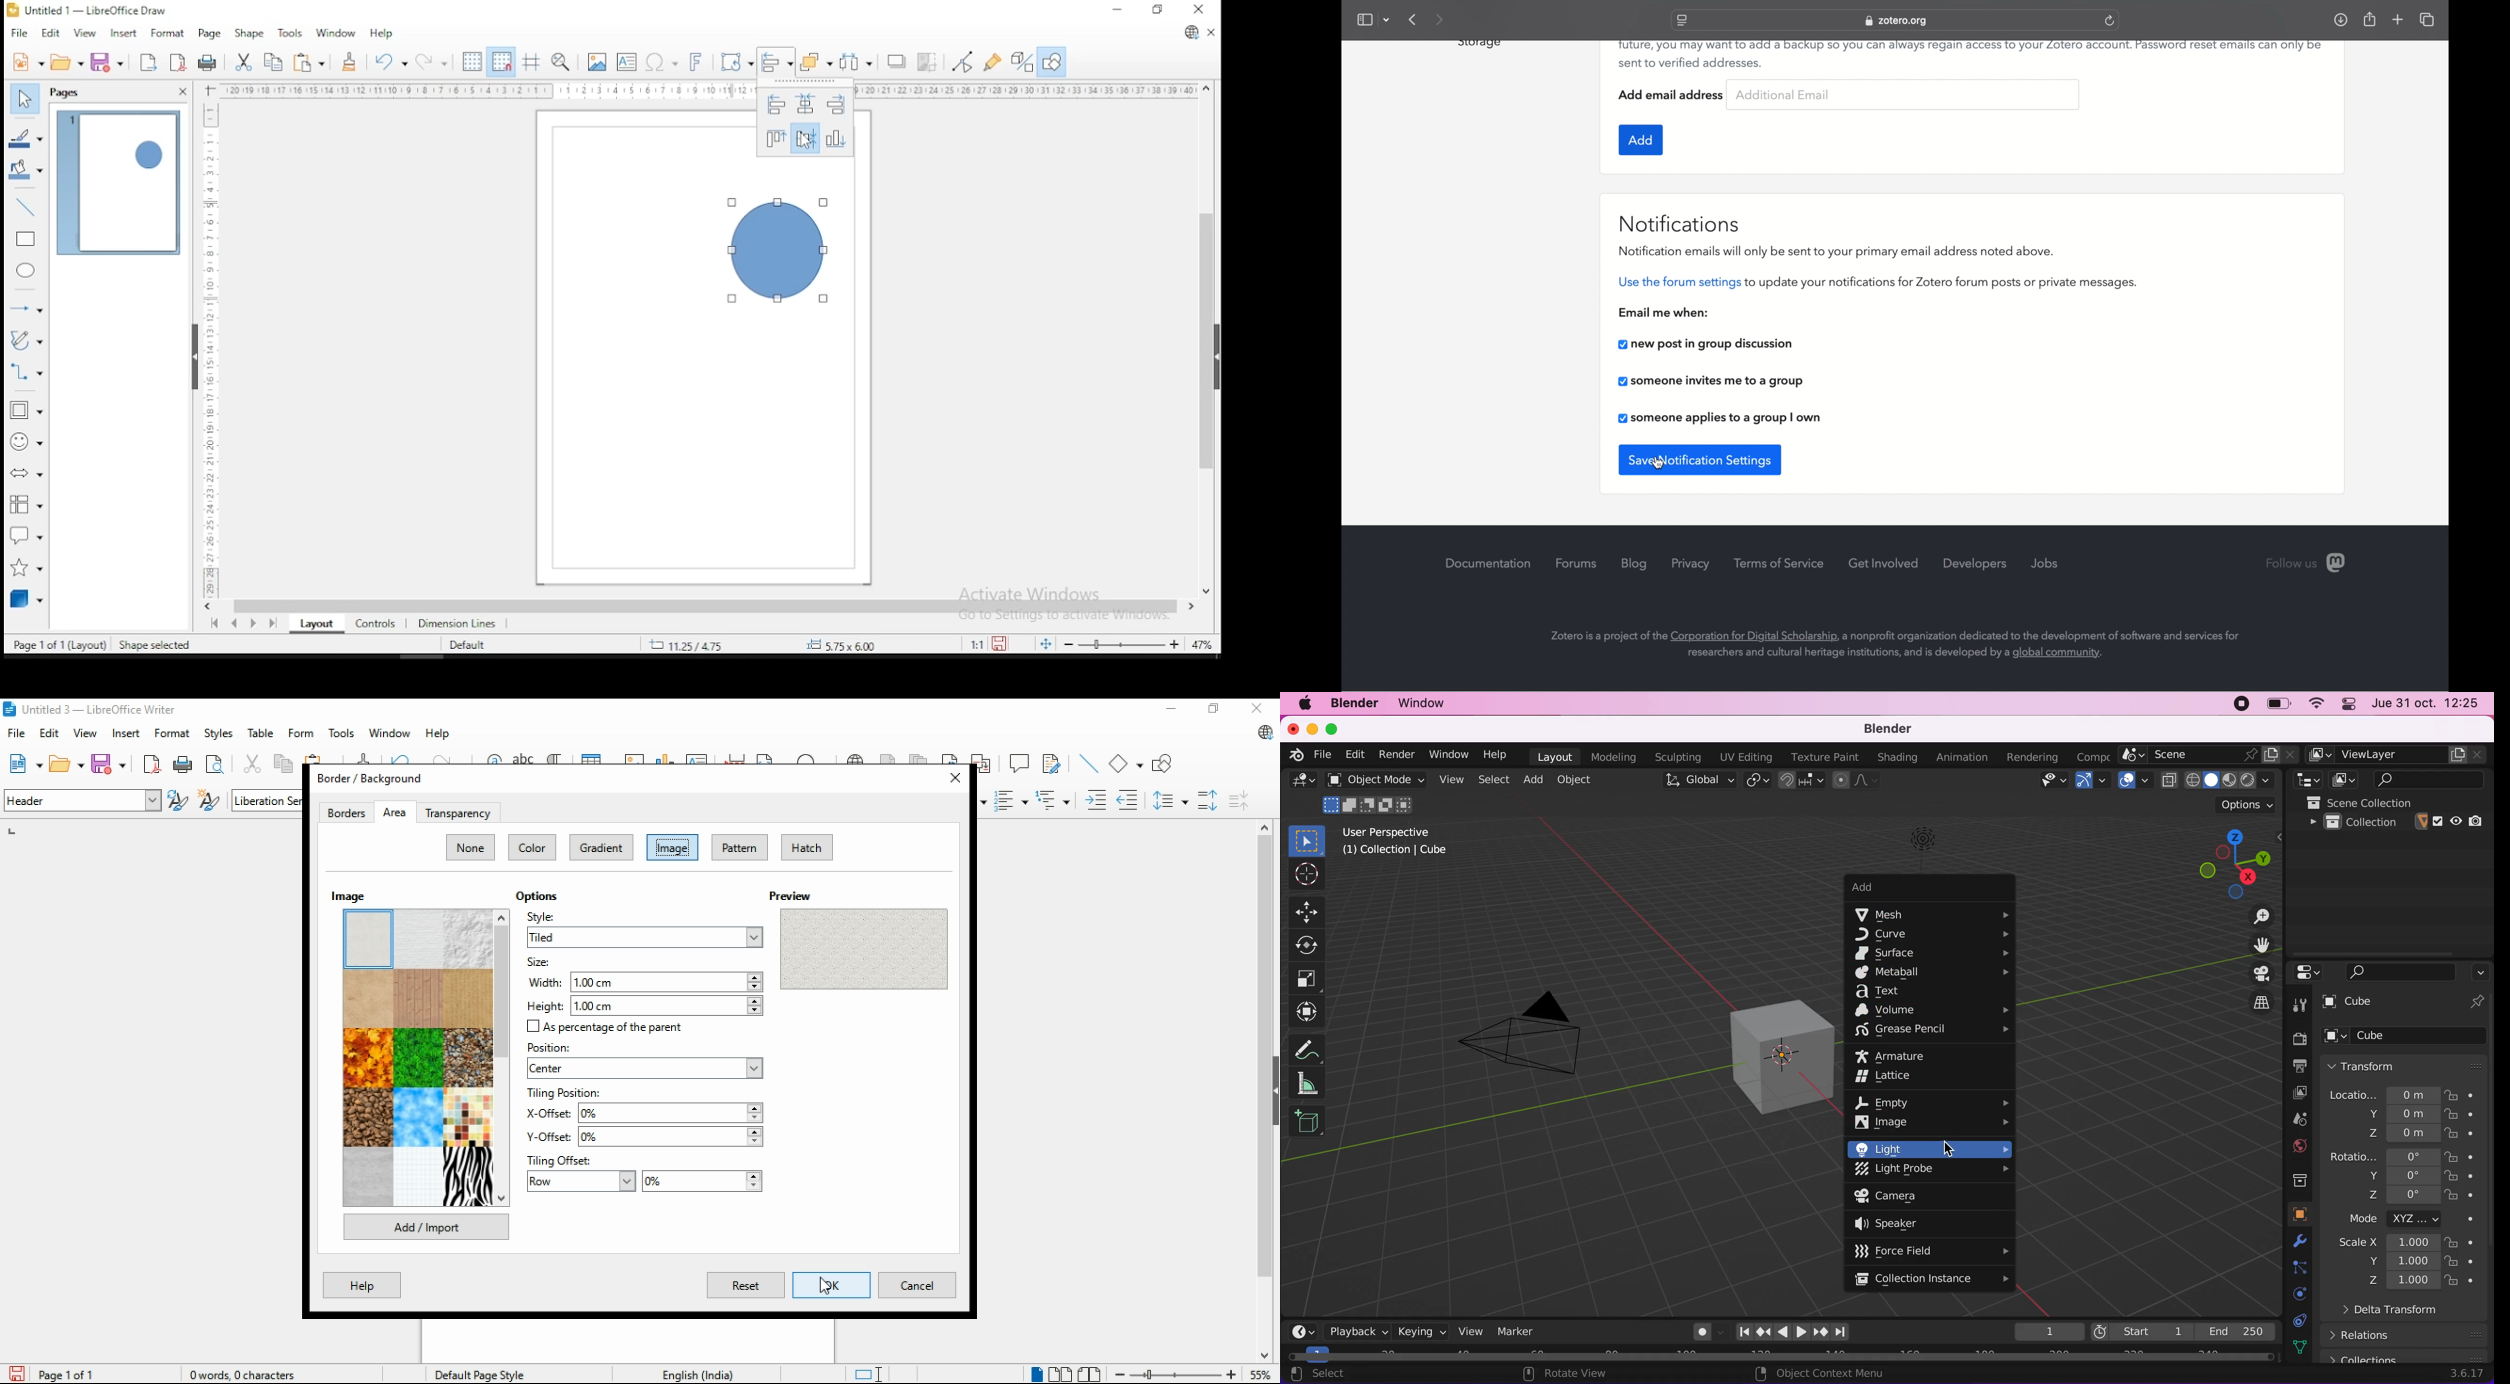 The height and width of the screenshot is (1400, 2520). I want to click on get involved, so click(1884, 563).